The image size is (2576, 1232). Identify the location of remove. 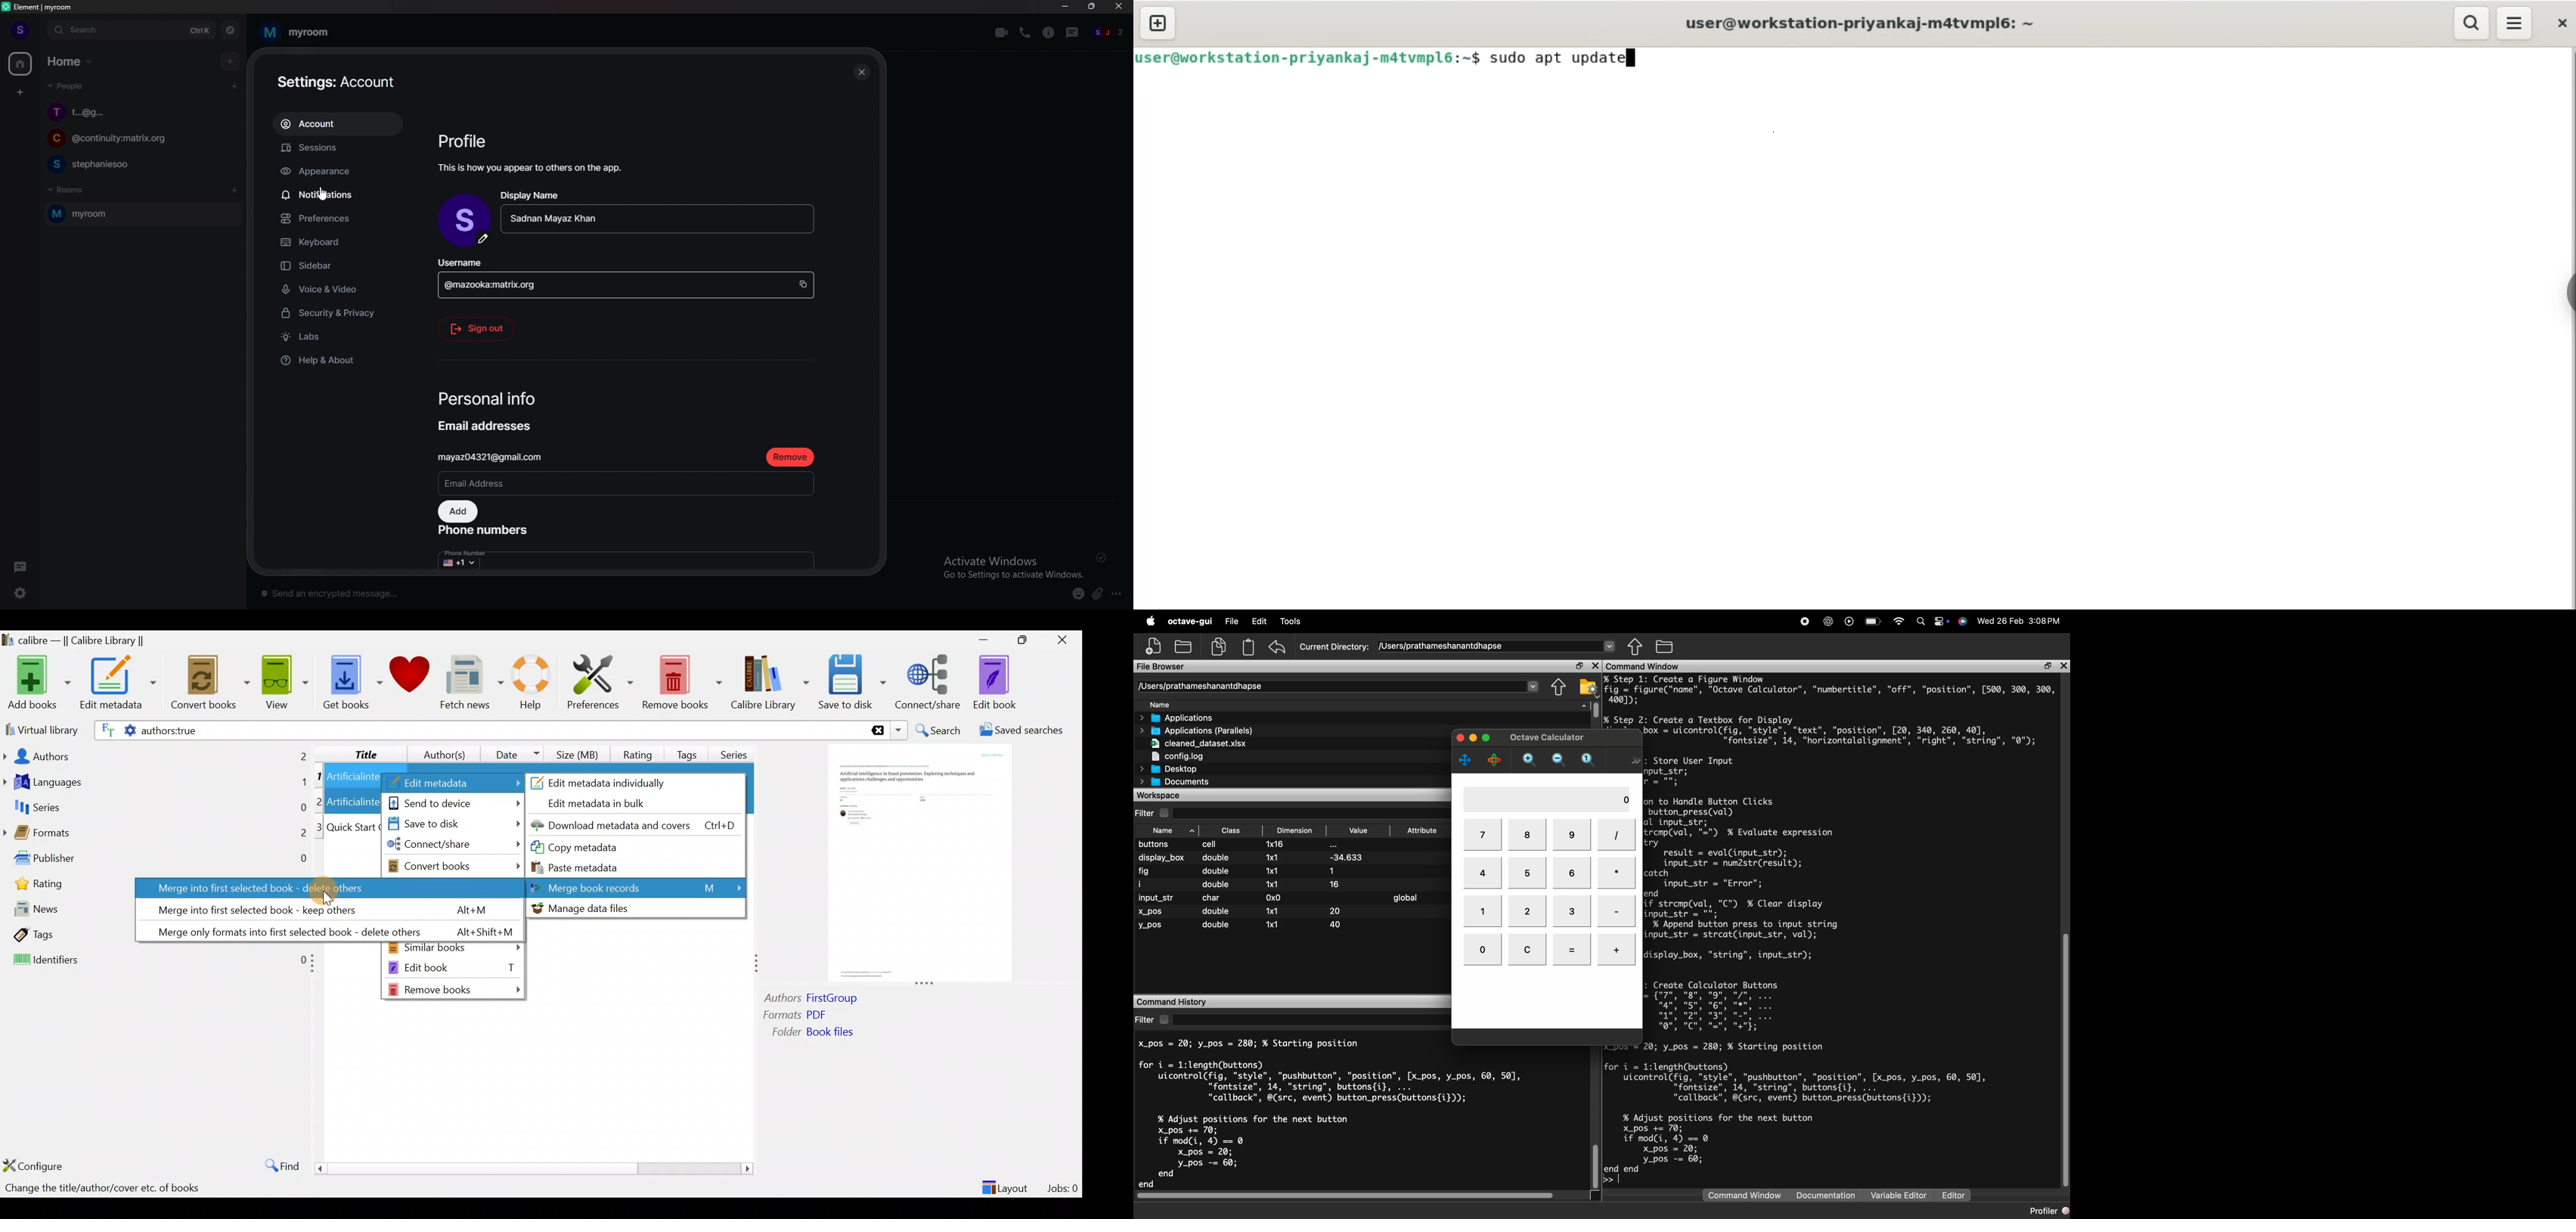
(793, 457).